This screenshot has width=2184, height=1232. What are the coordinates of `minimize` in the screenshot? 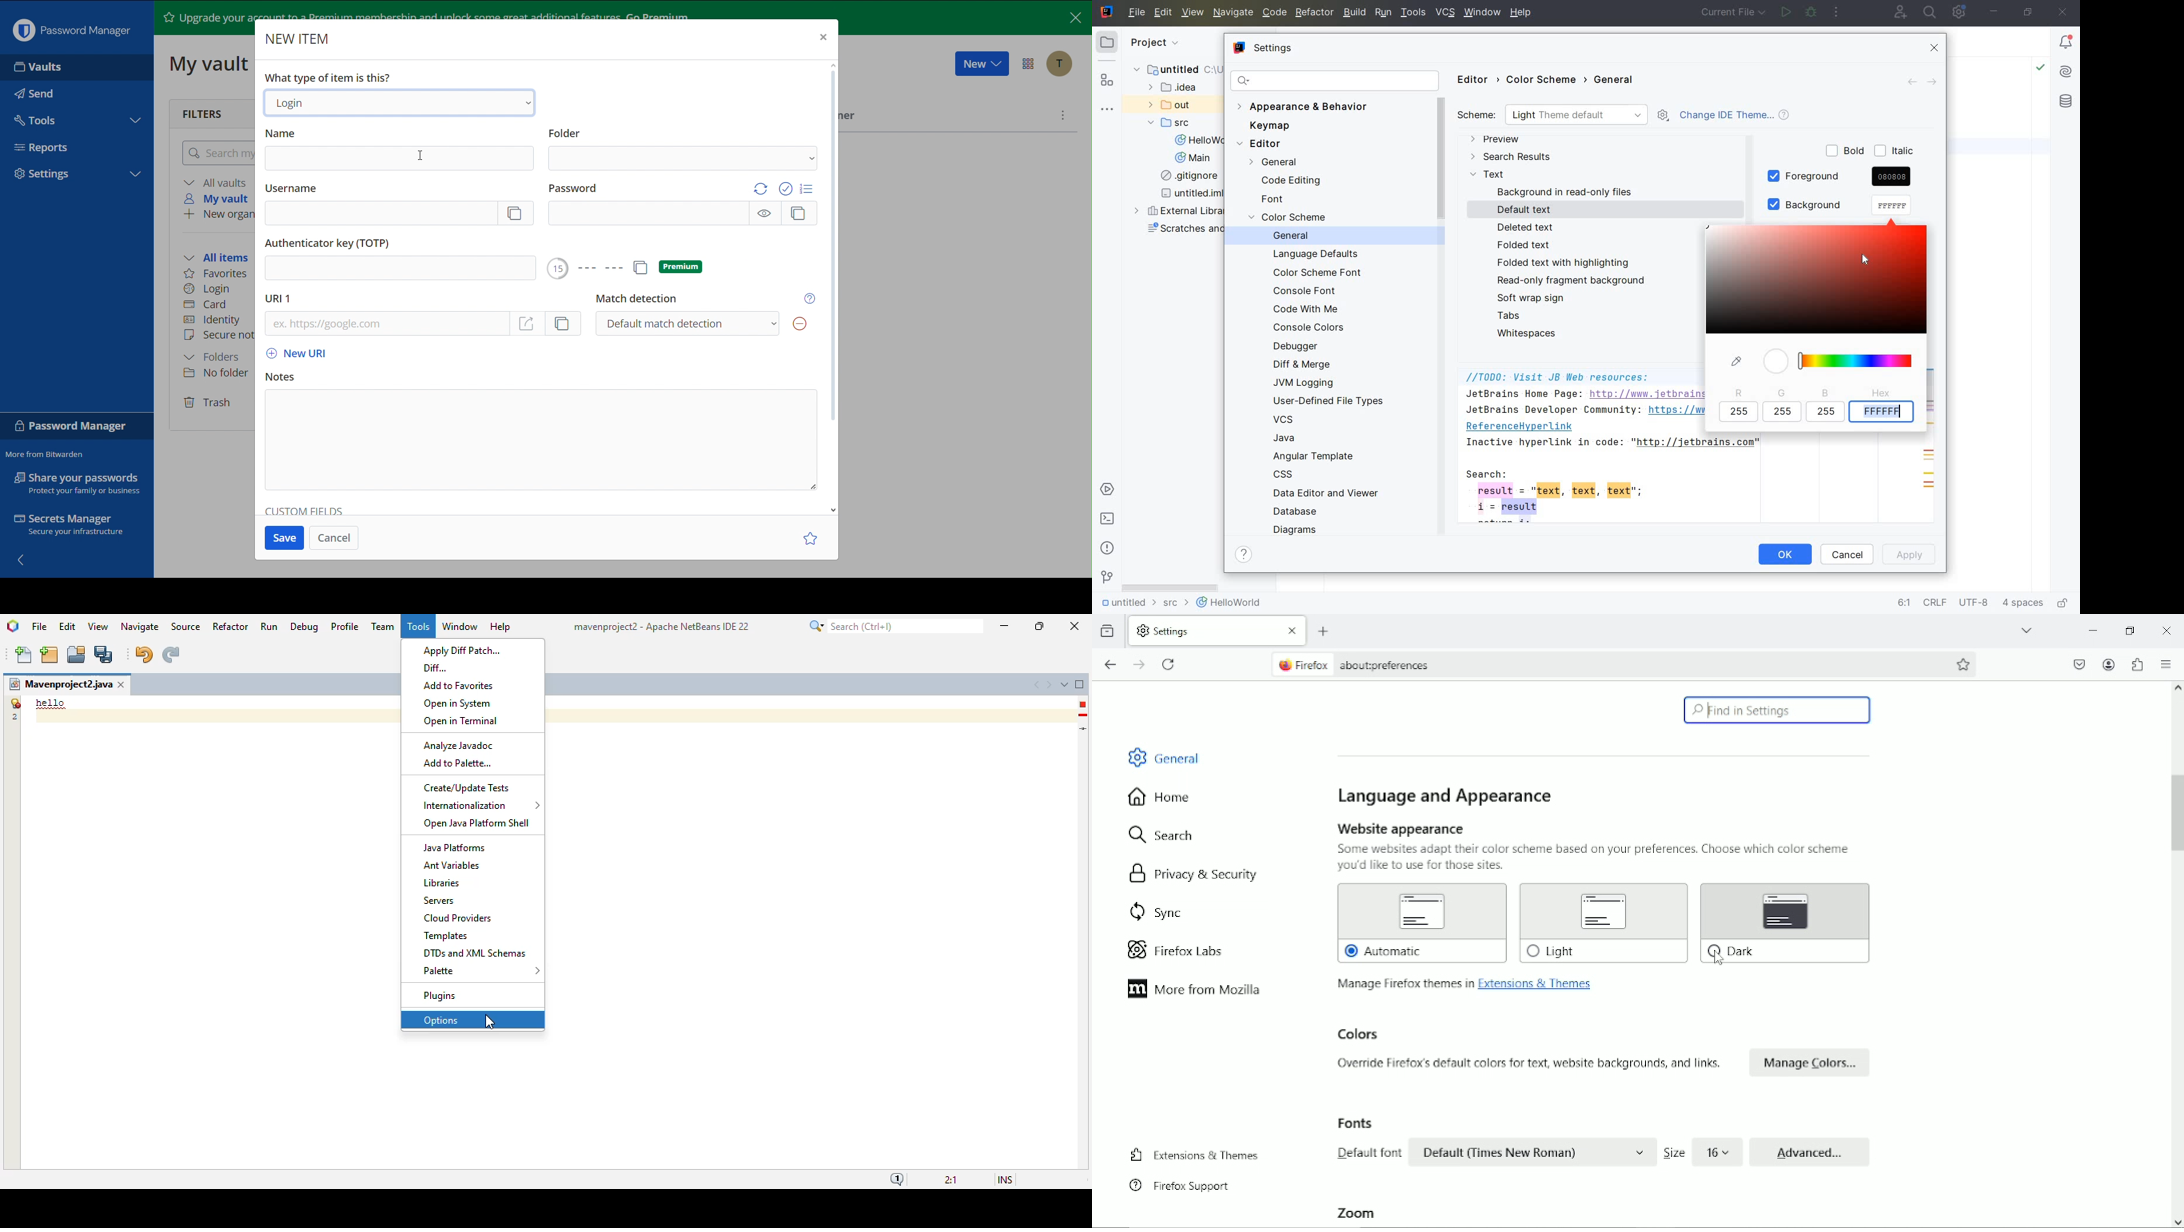 It's located at (2091, 630).